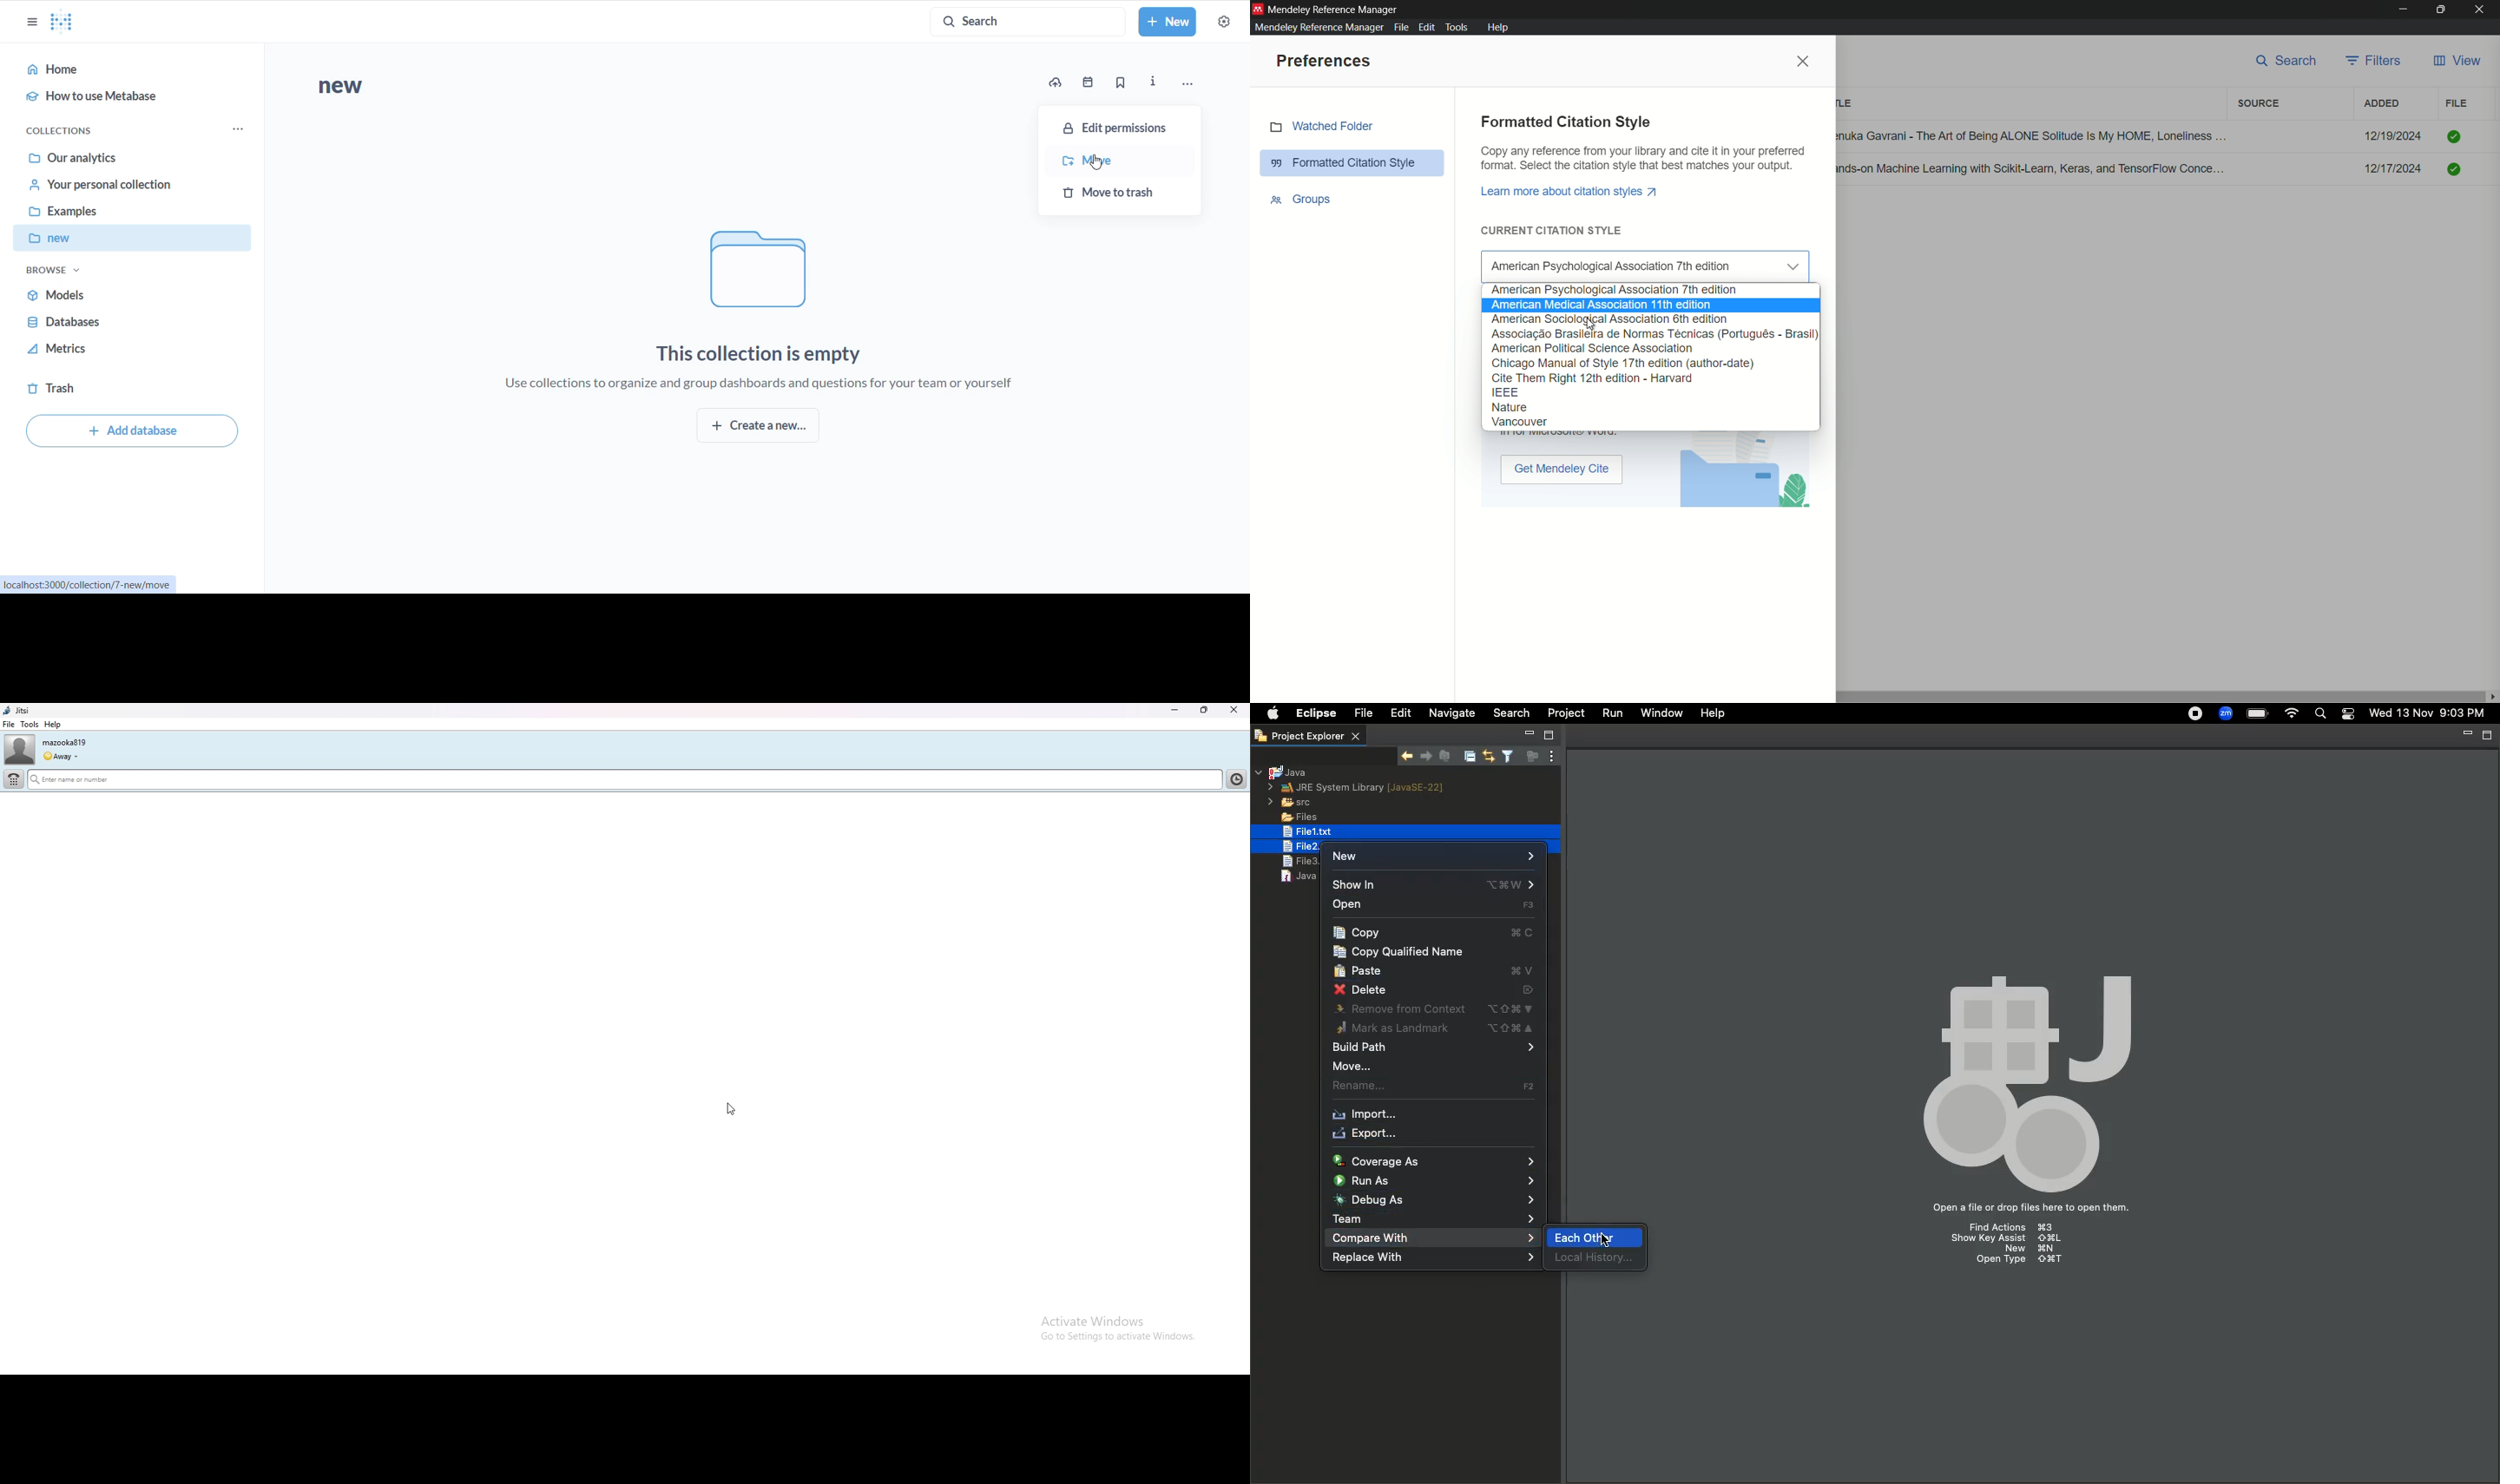 The image size is (2520, 1484). Describe the element at coordinates (108, 295) in the screenshot. I see `models` at that location.